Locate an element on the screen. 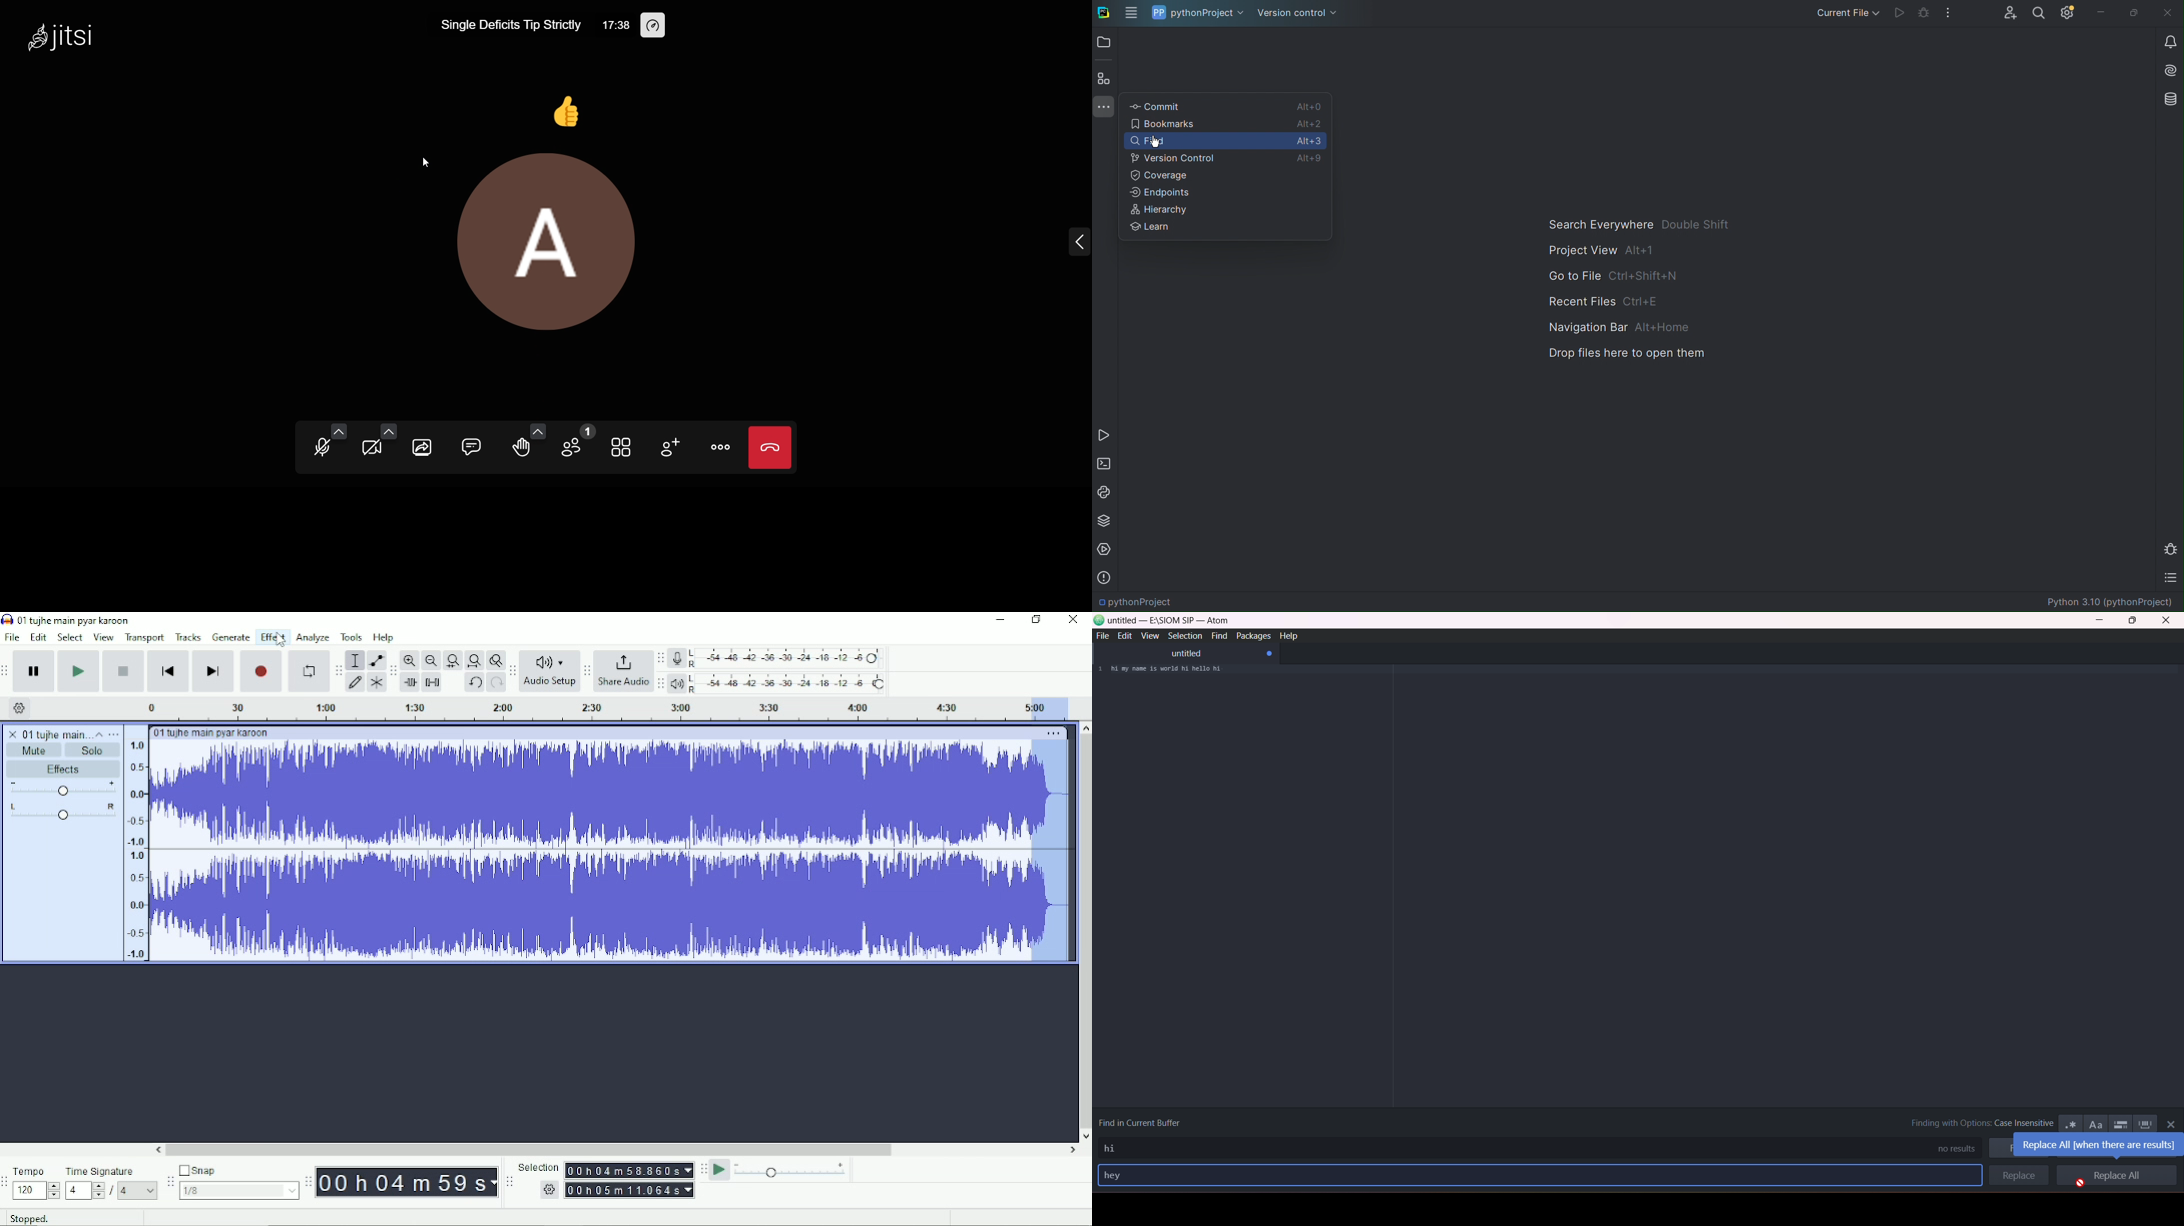 The height and width of the screenshot is (1232, 2184). Audacity play-at-speed toolbar is located at coordinates (703, 1170).